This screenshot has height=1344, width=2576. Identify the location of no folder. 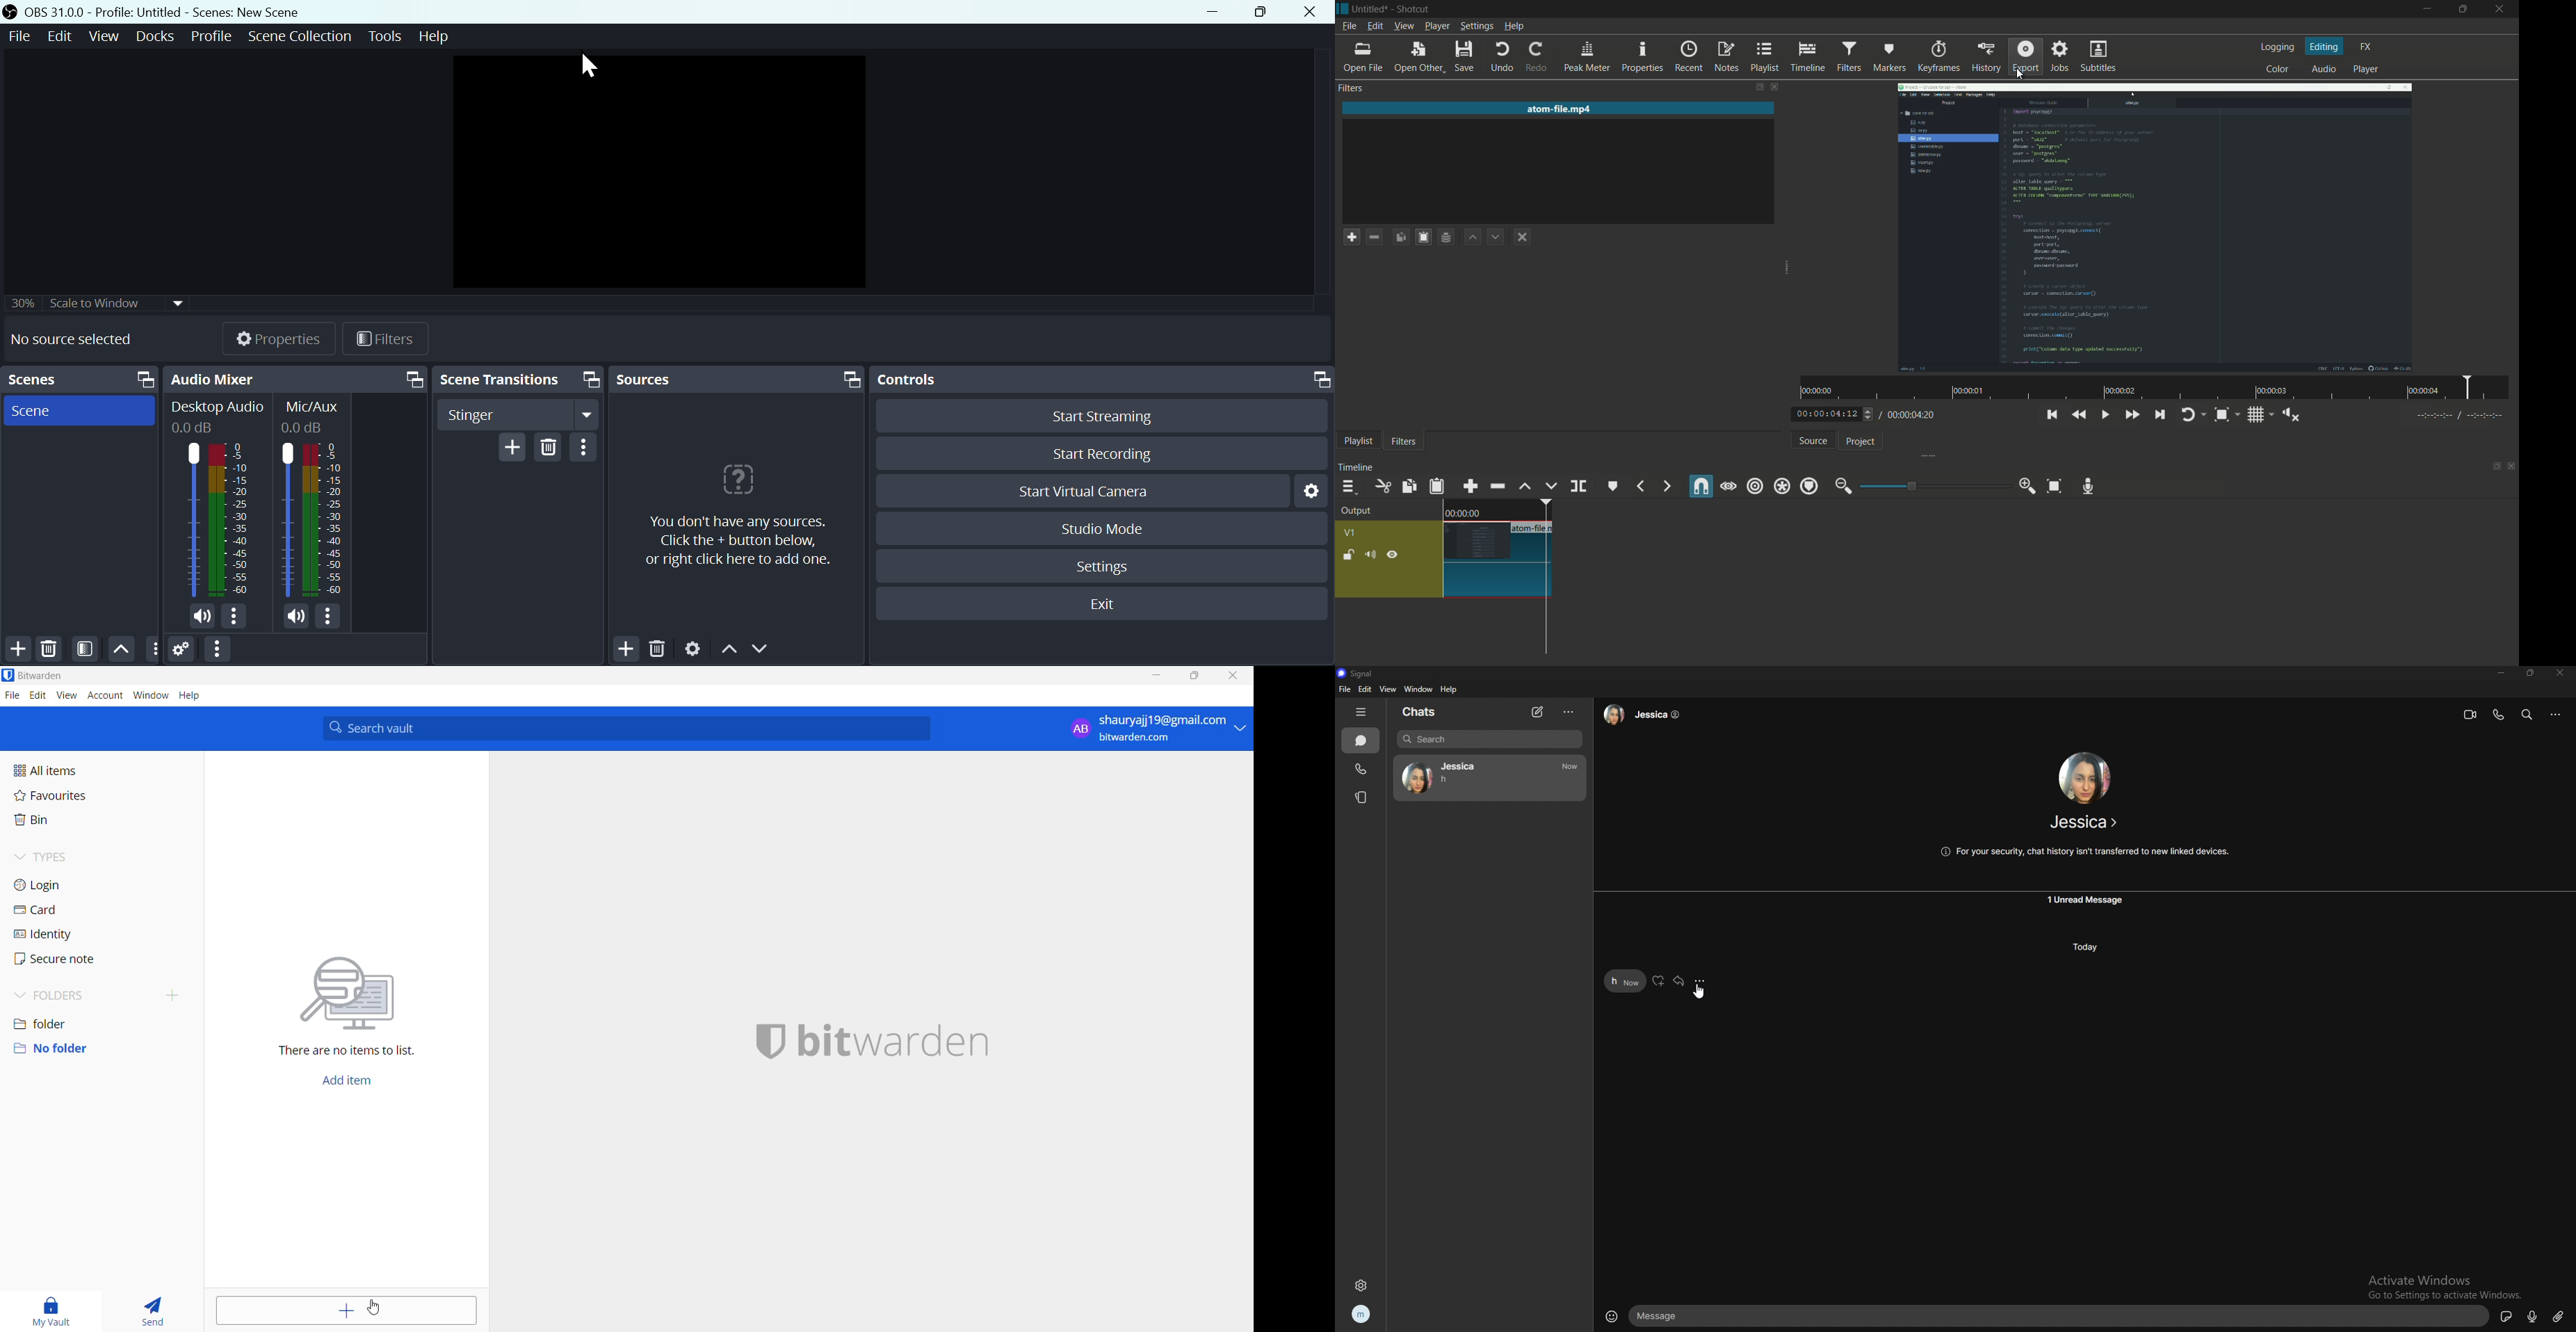
(97, 1049).